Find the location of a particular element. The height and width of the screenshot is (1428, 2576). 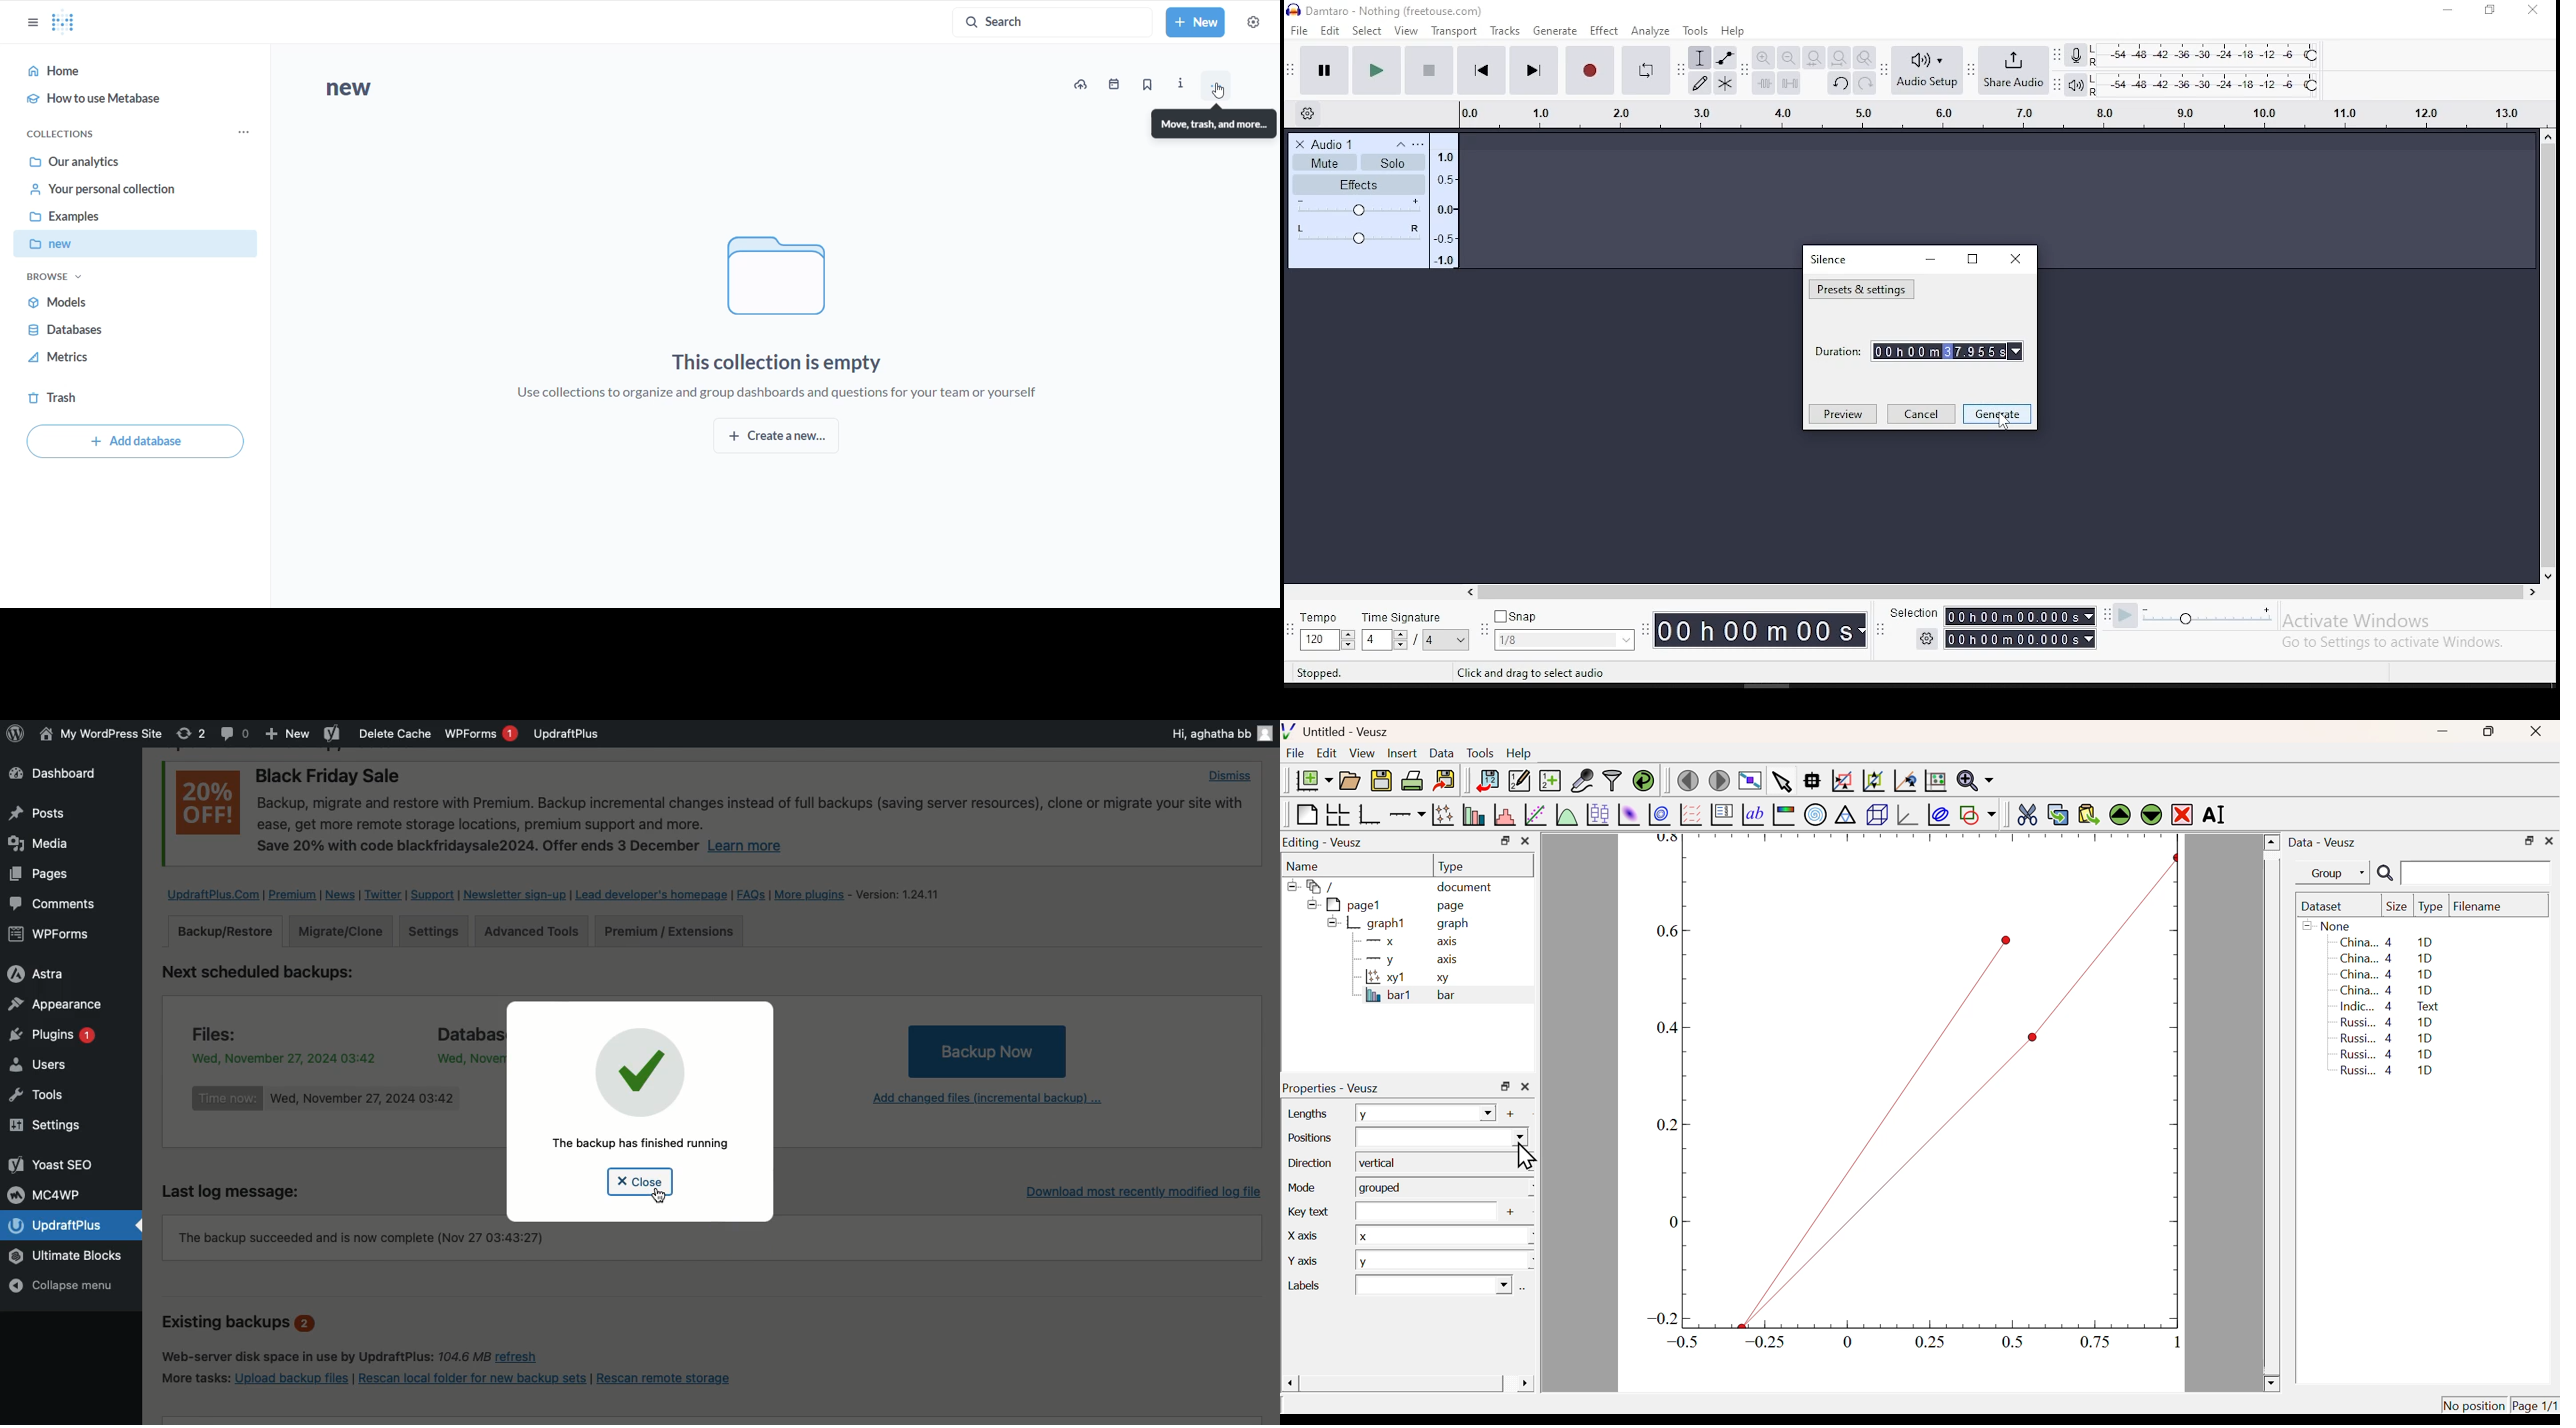

Cursor is located at coordinates (1525, 1157).